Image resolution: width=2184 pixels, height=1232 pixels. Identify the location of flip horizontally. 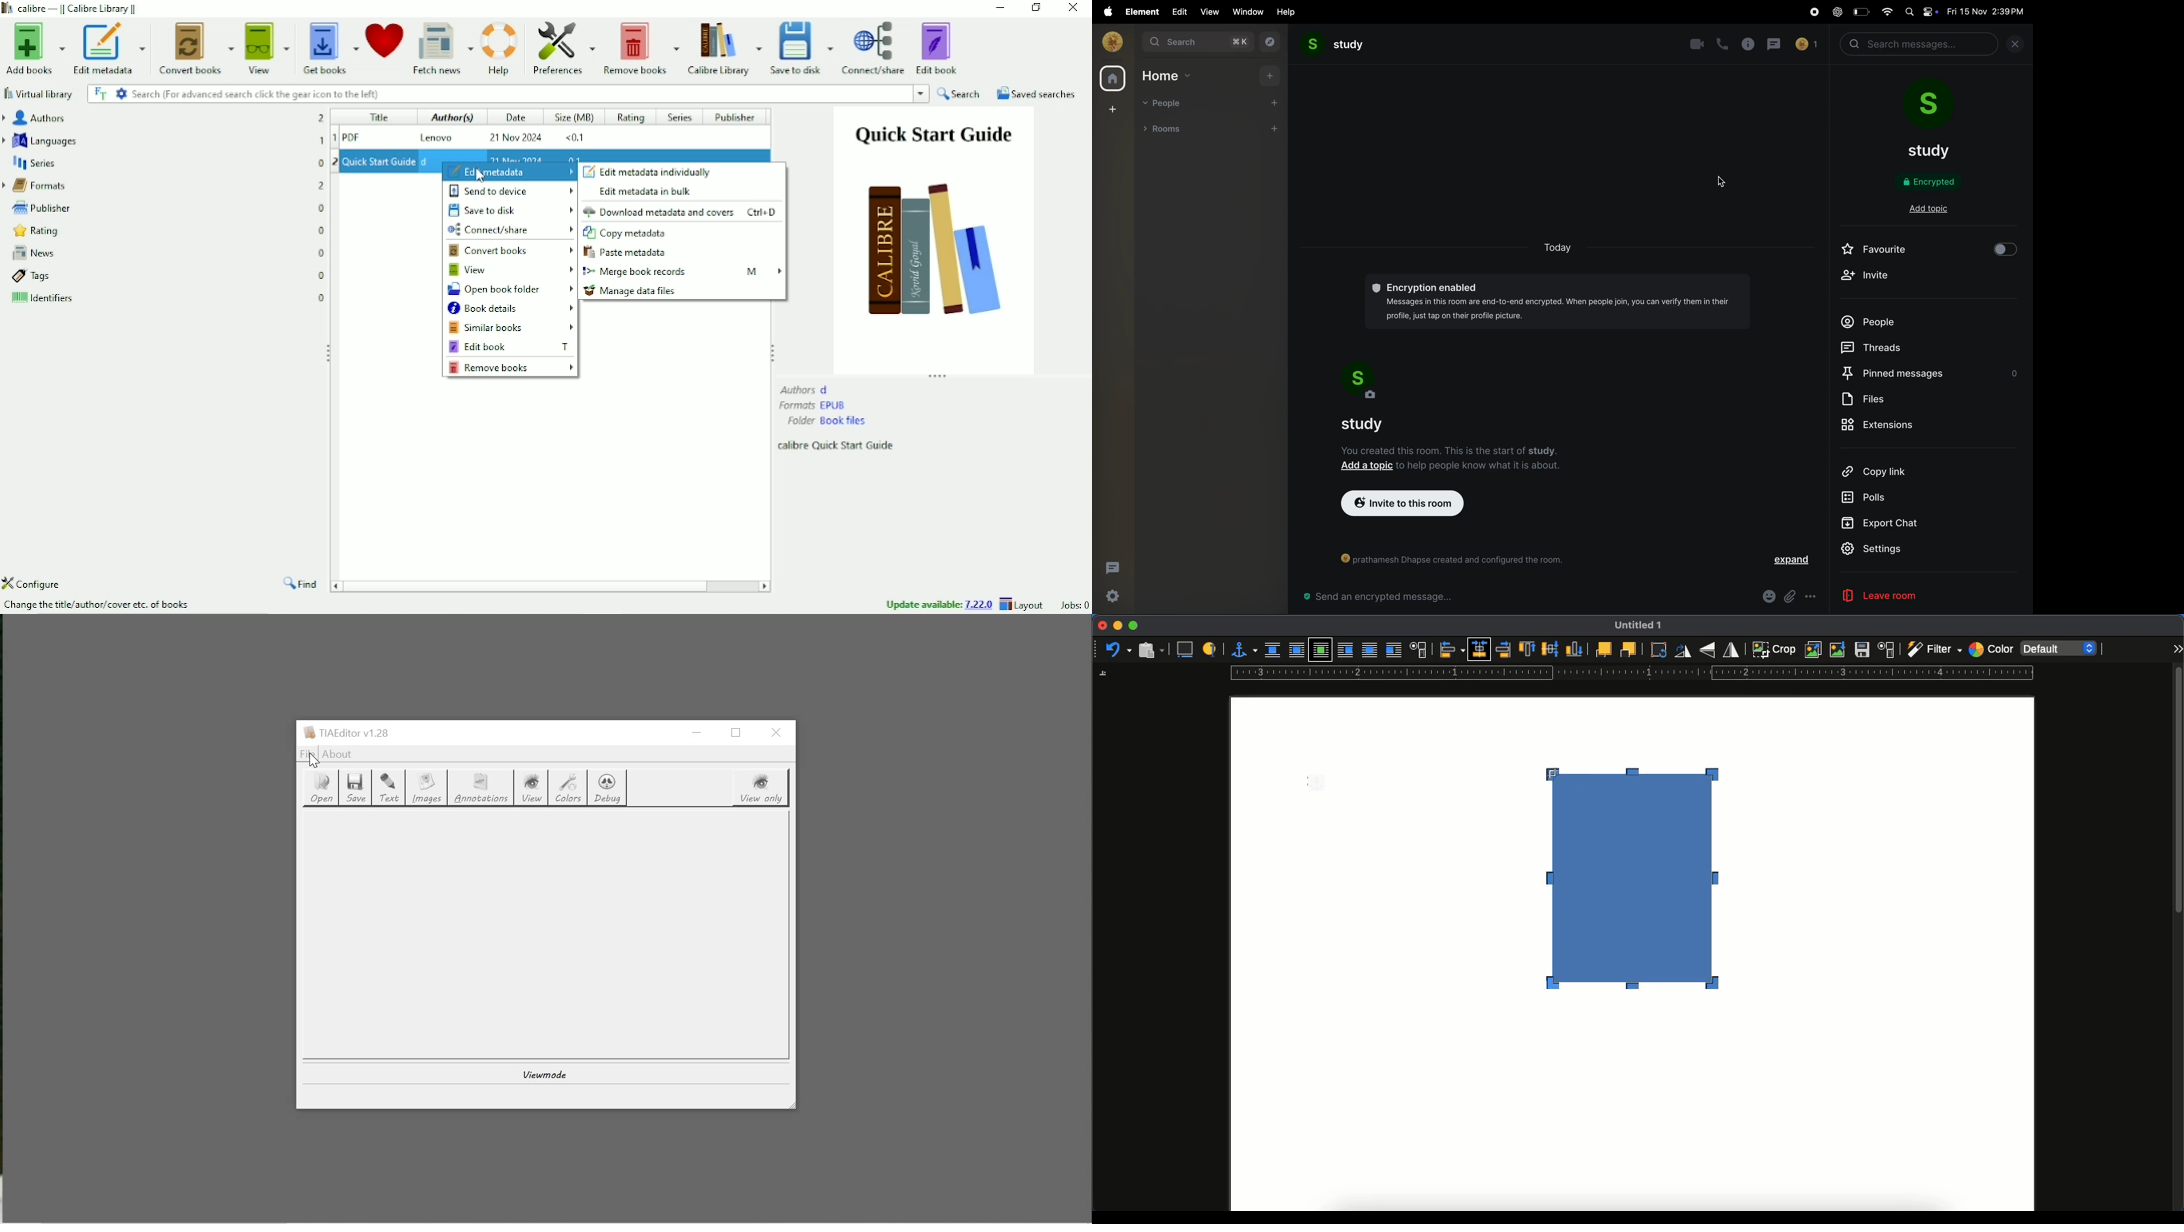
(1732, 649).